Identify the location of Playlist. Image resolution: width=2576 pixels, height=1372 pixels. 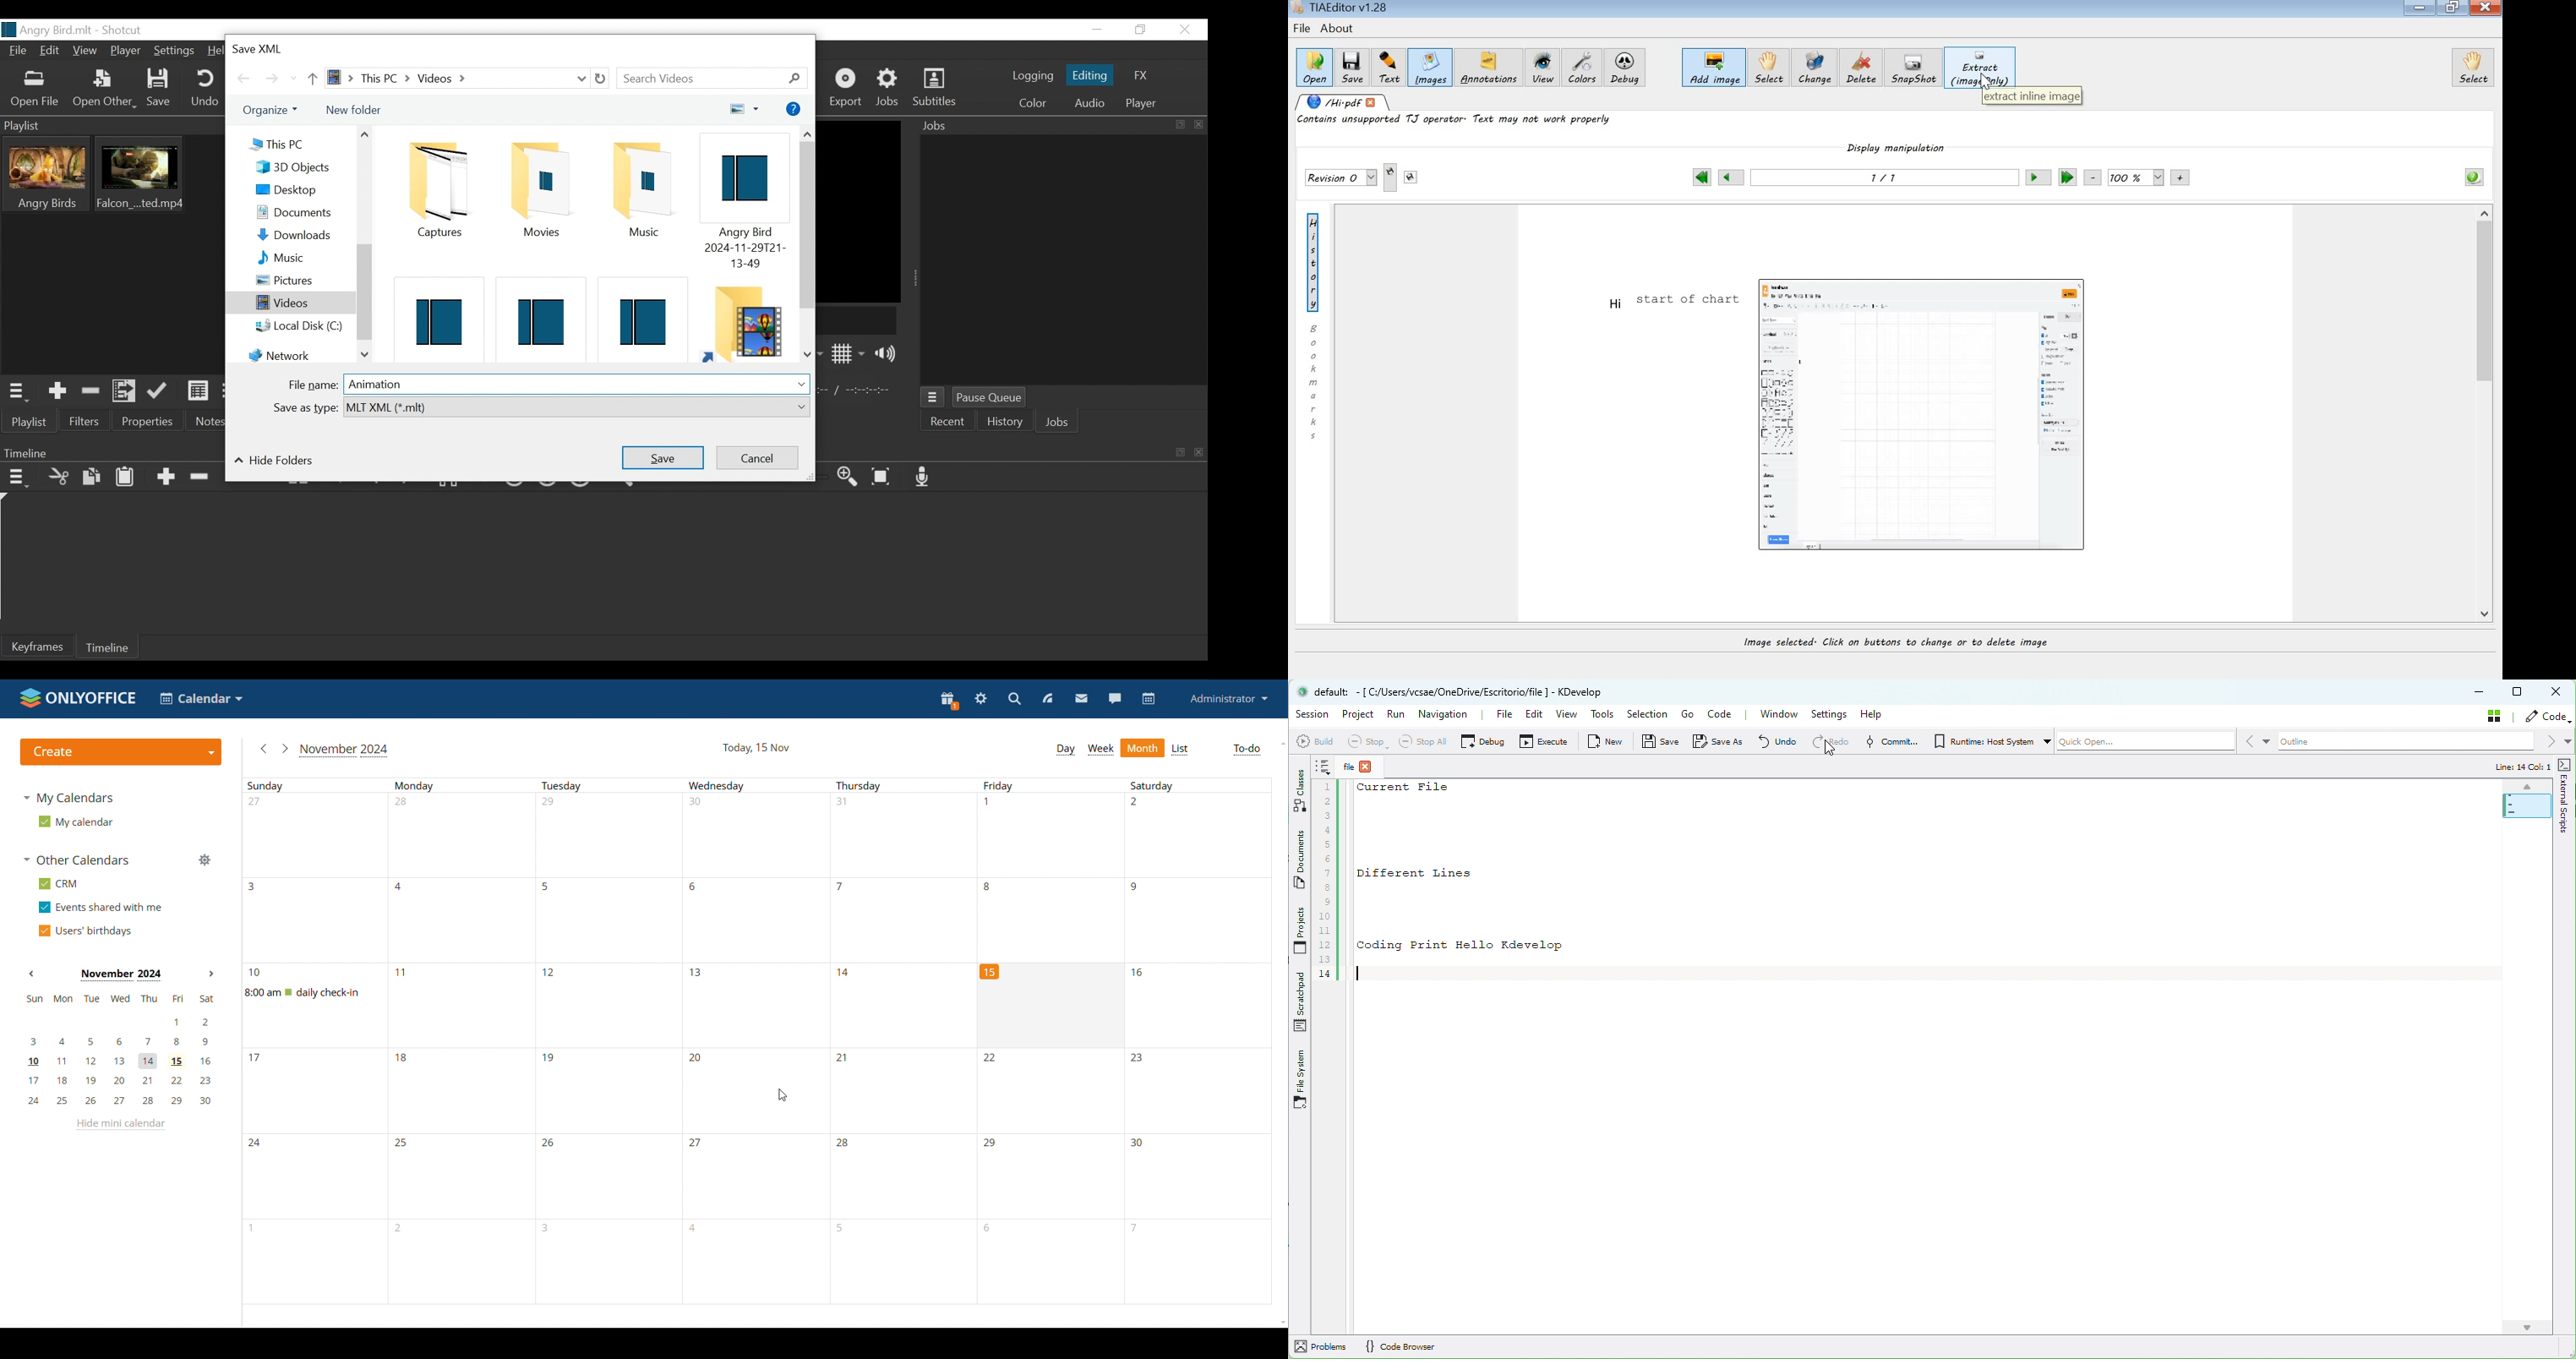
(31, 423).